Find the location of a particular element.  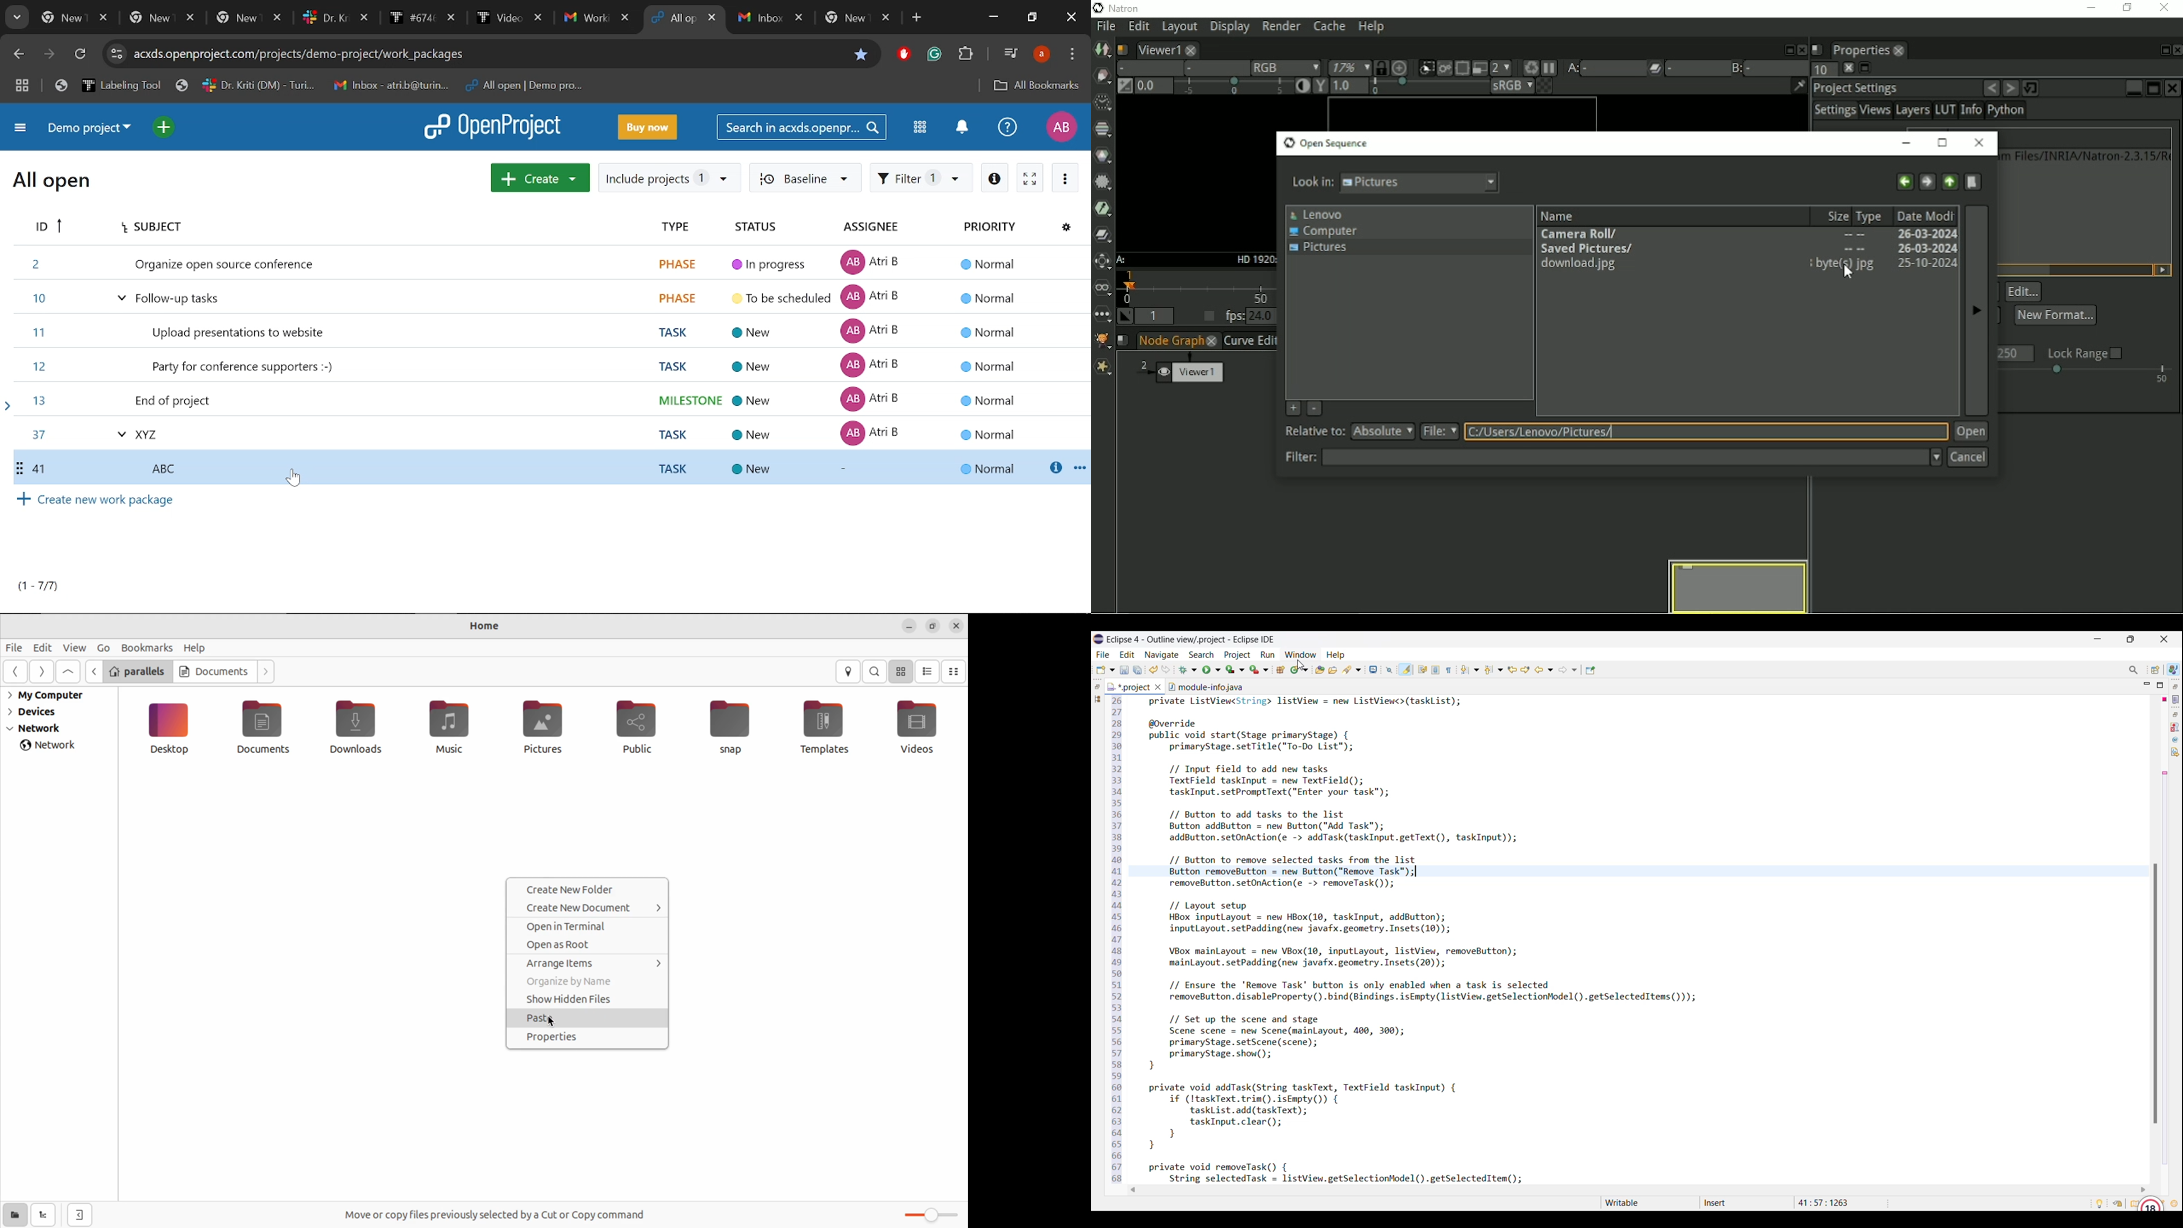

properties is located at coordinates (591, 1038).